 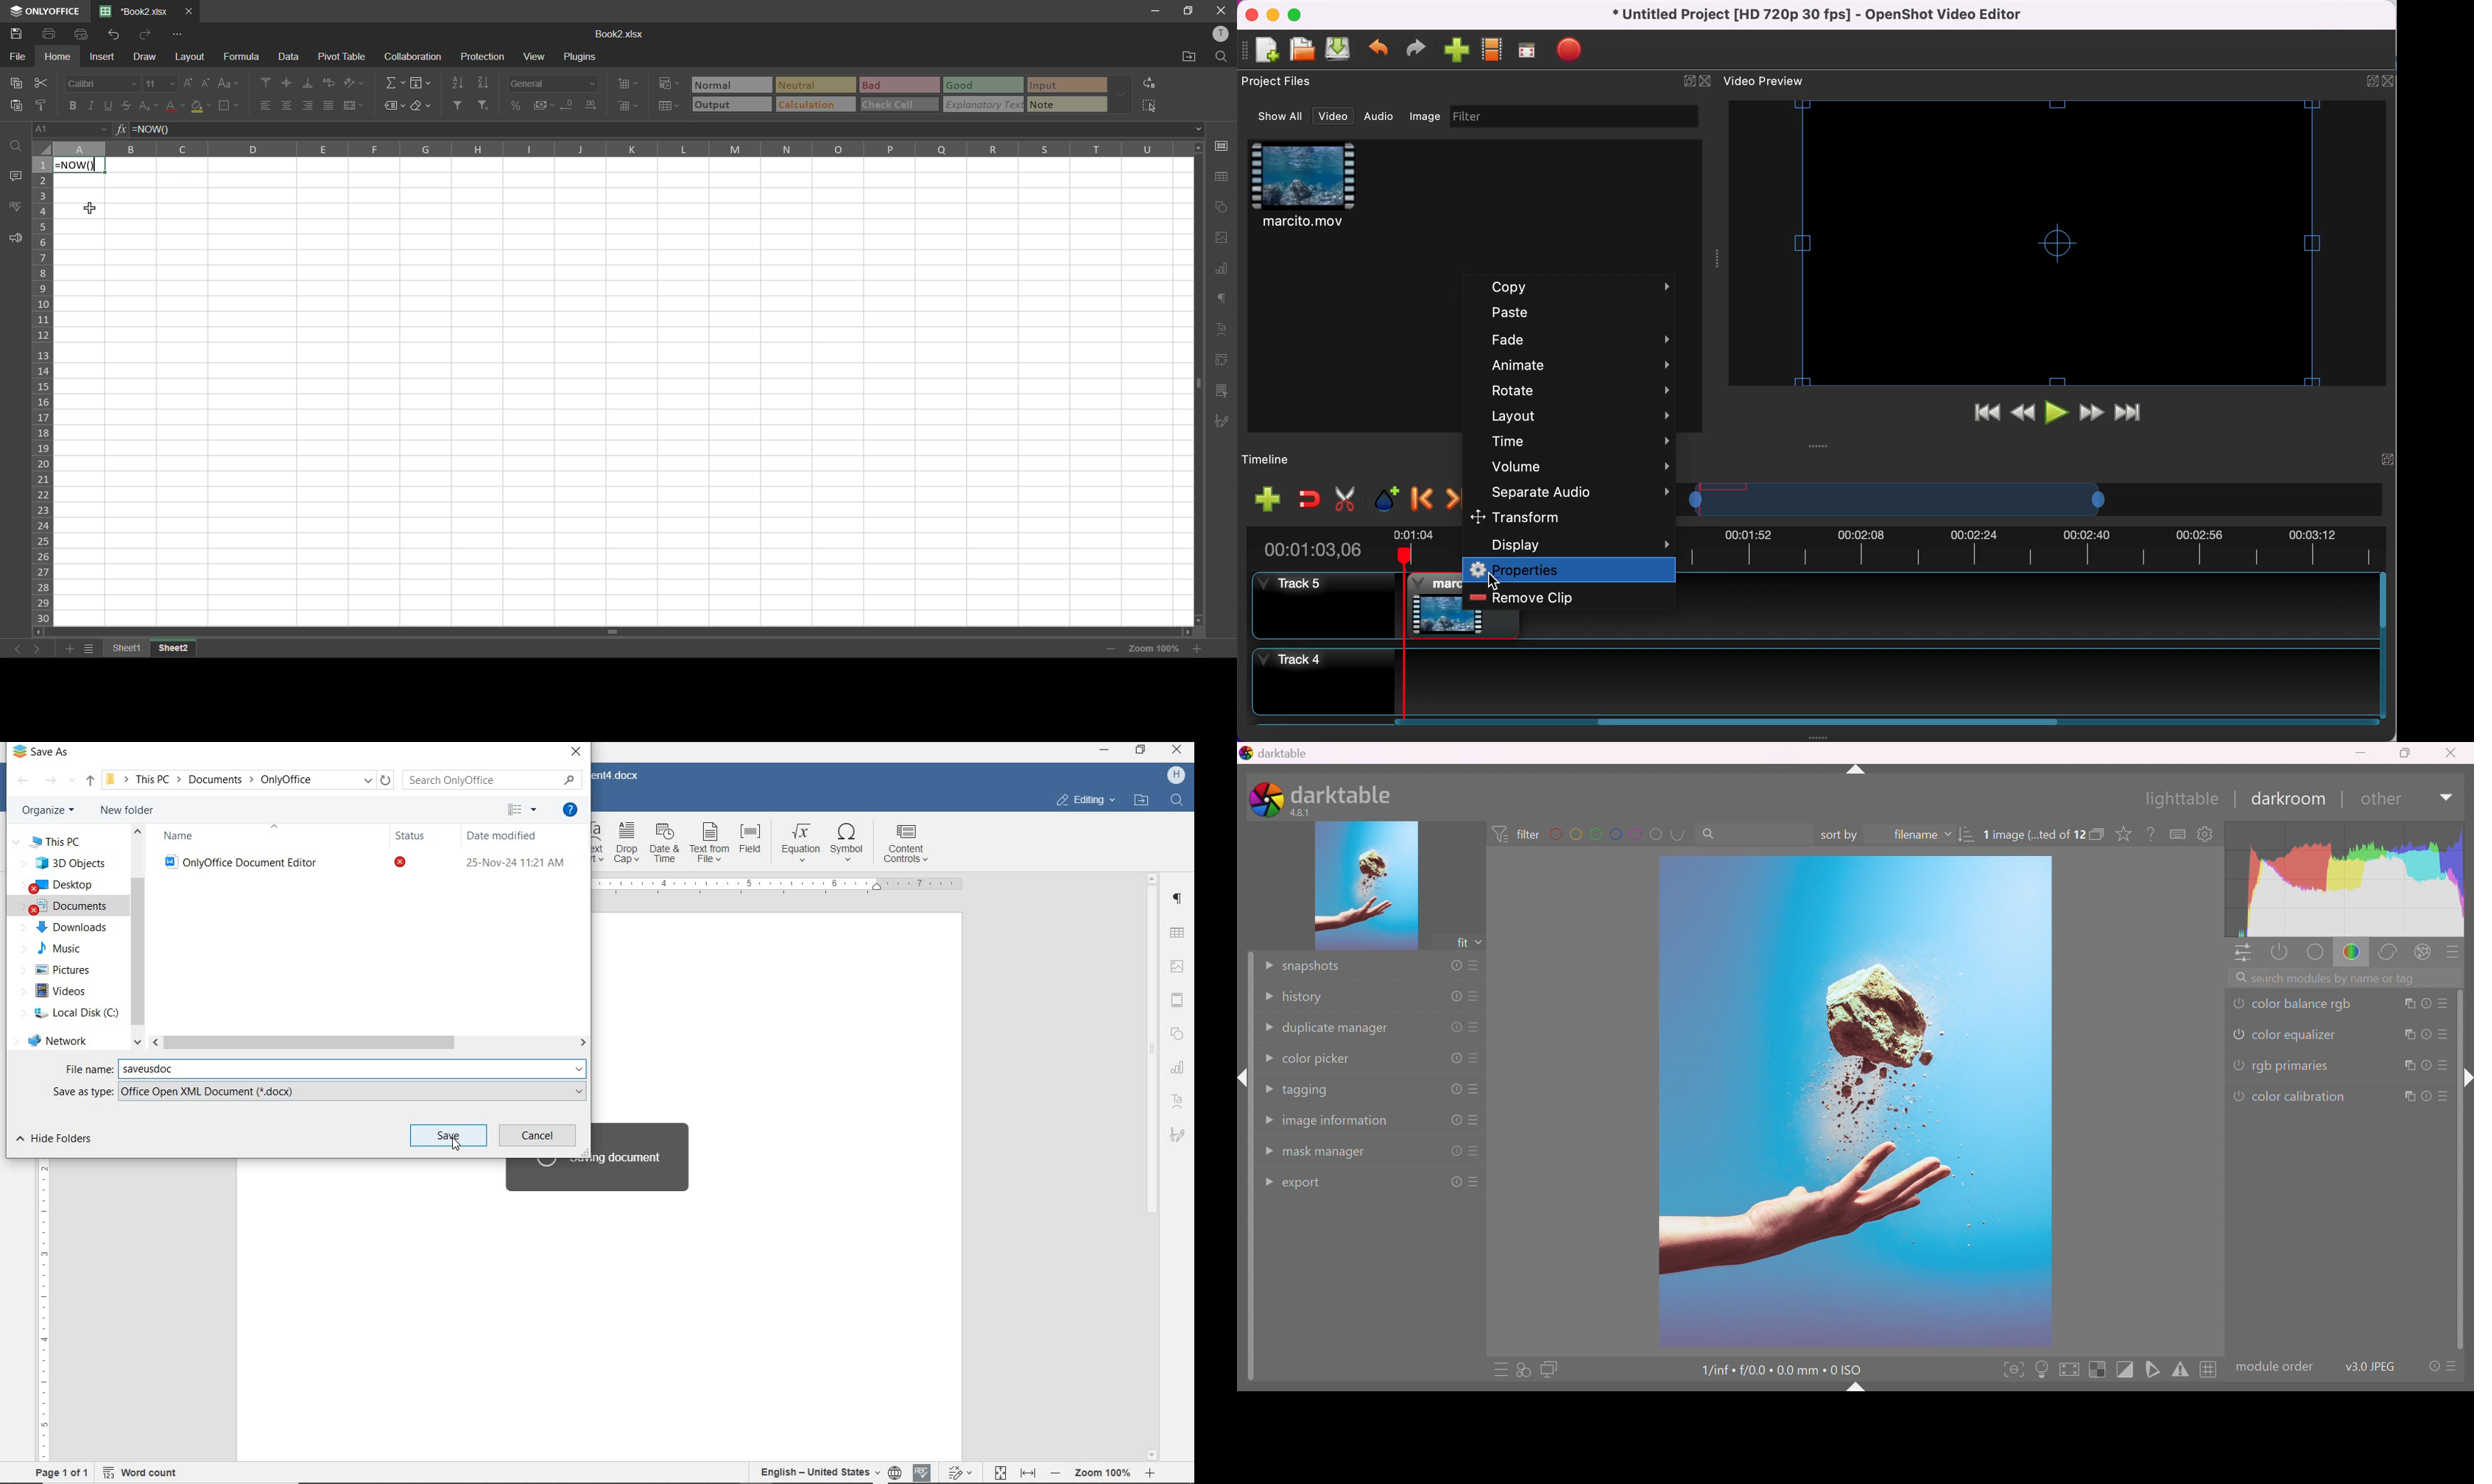 I want to click on Name, so click(x=184, y=837).